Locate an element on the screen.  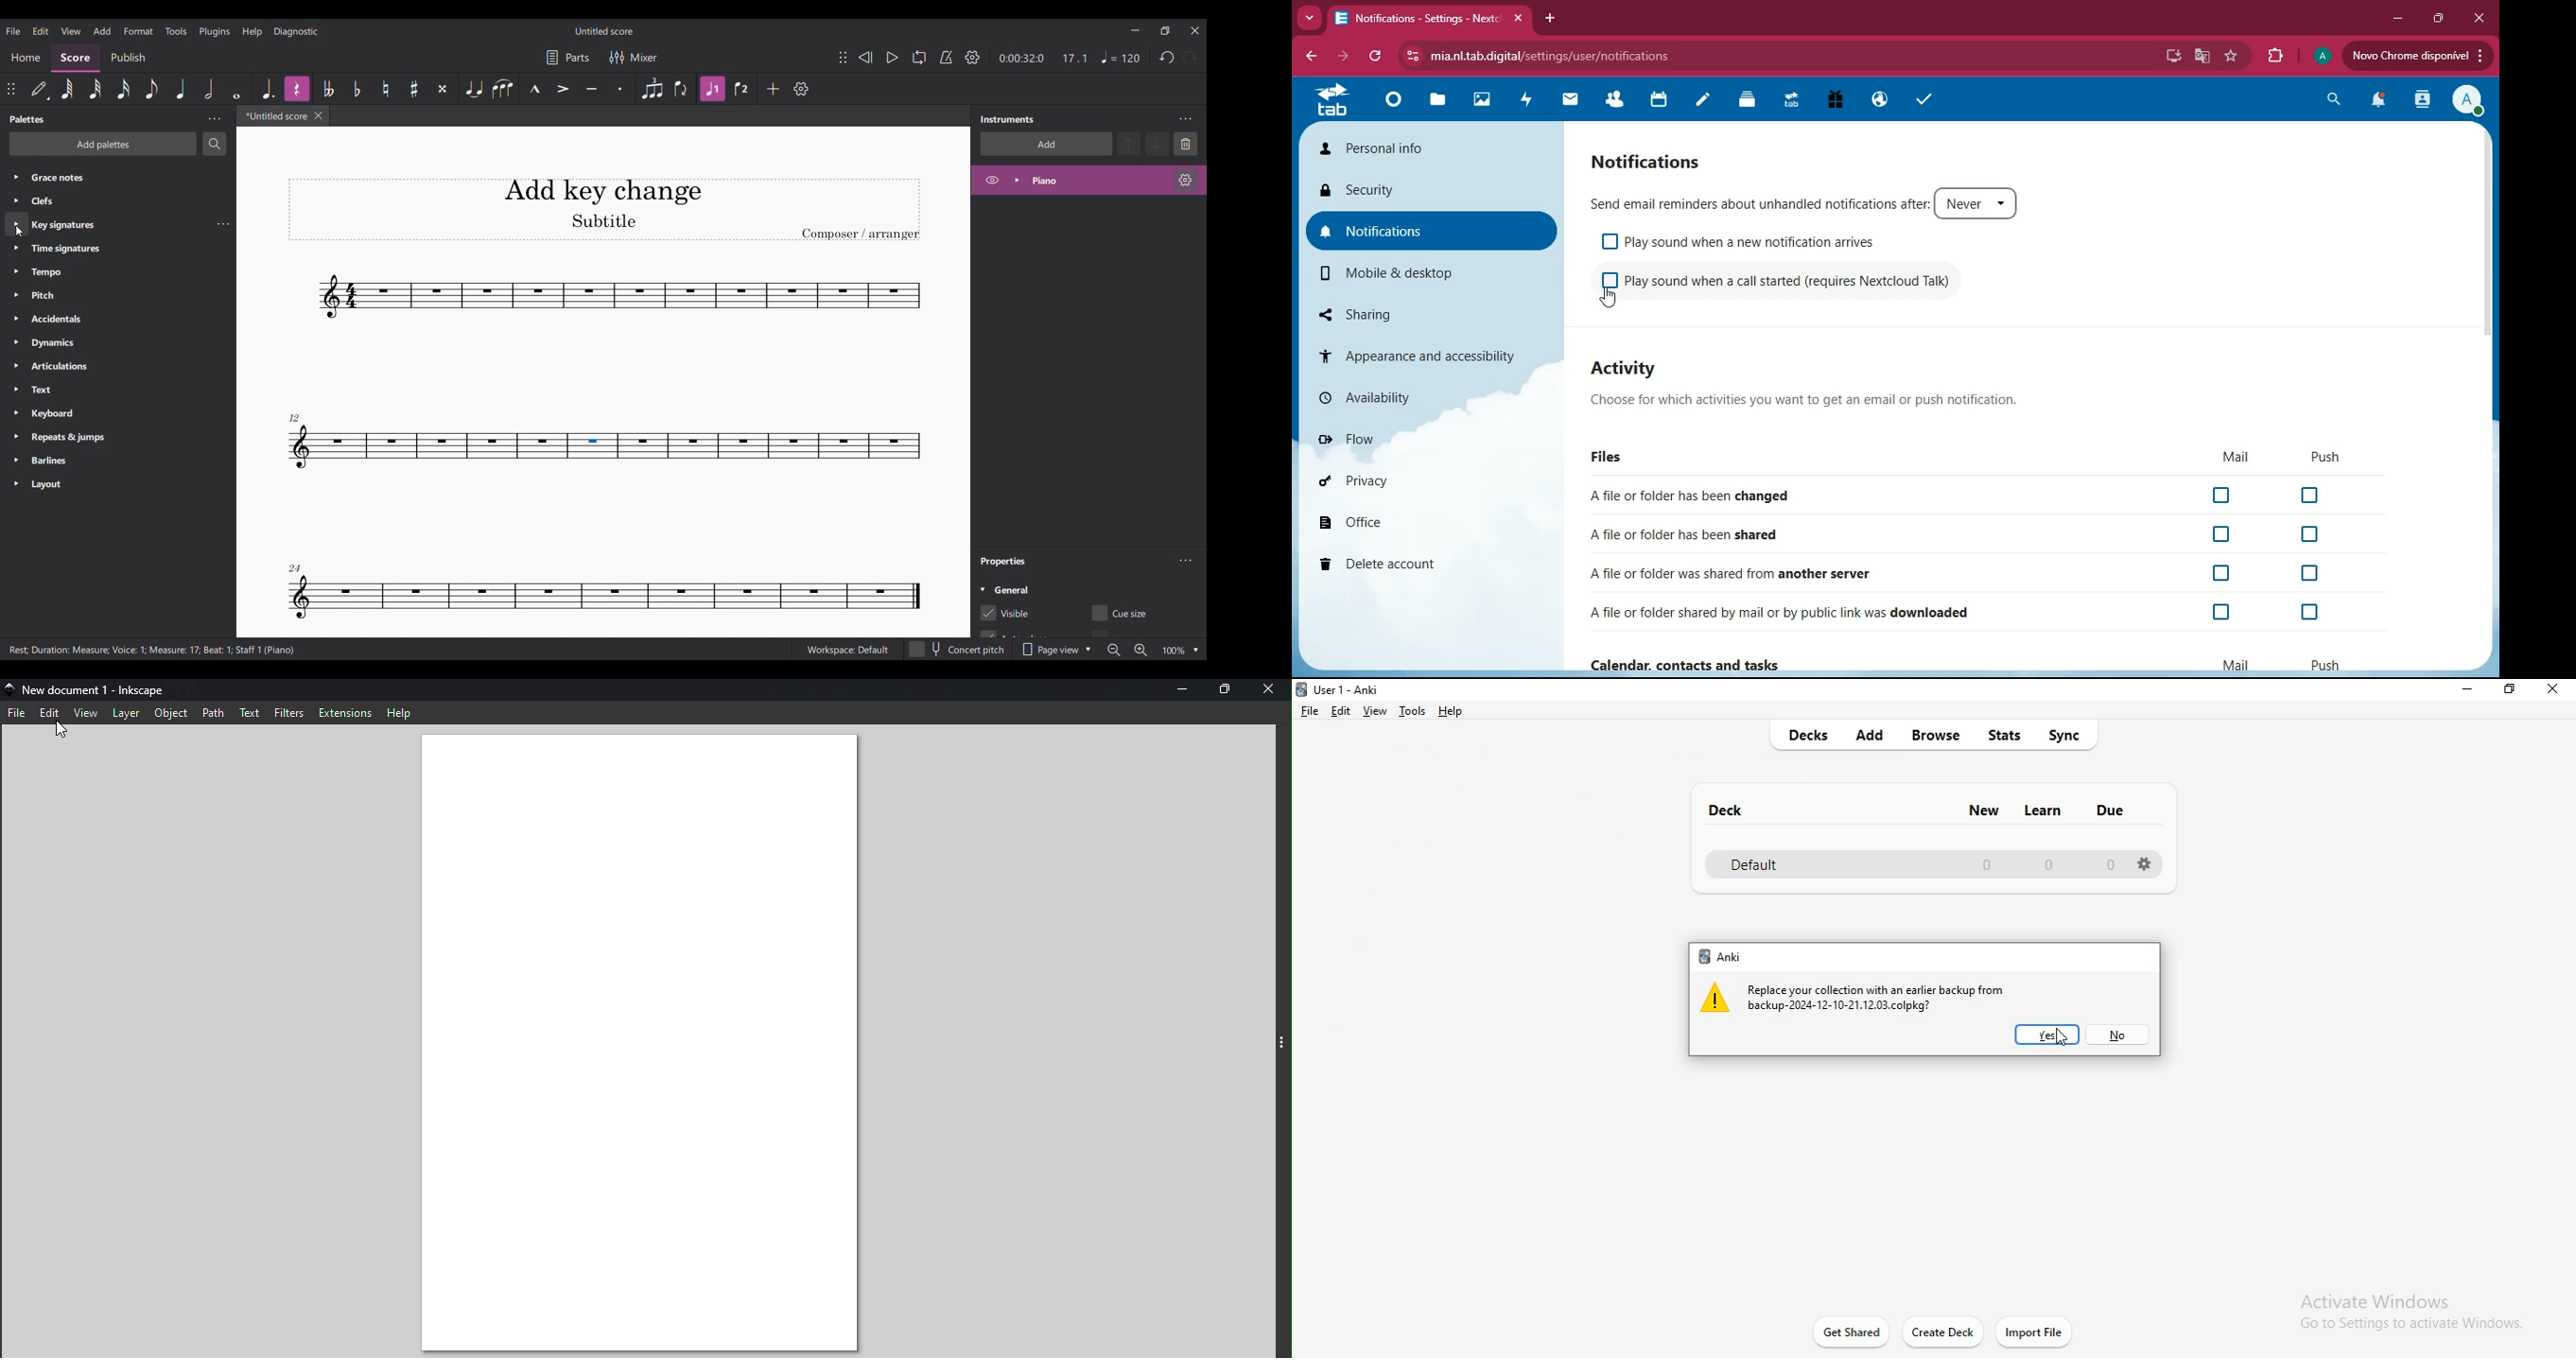
Flip direction is located at coordinates (680, 88).